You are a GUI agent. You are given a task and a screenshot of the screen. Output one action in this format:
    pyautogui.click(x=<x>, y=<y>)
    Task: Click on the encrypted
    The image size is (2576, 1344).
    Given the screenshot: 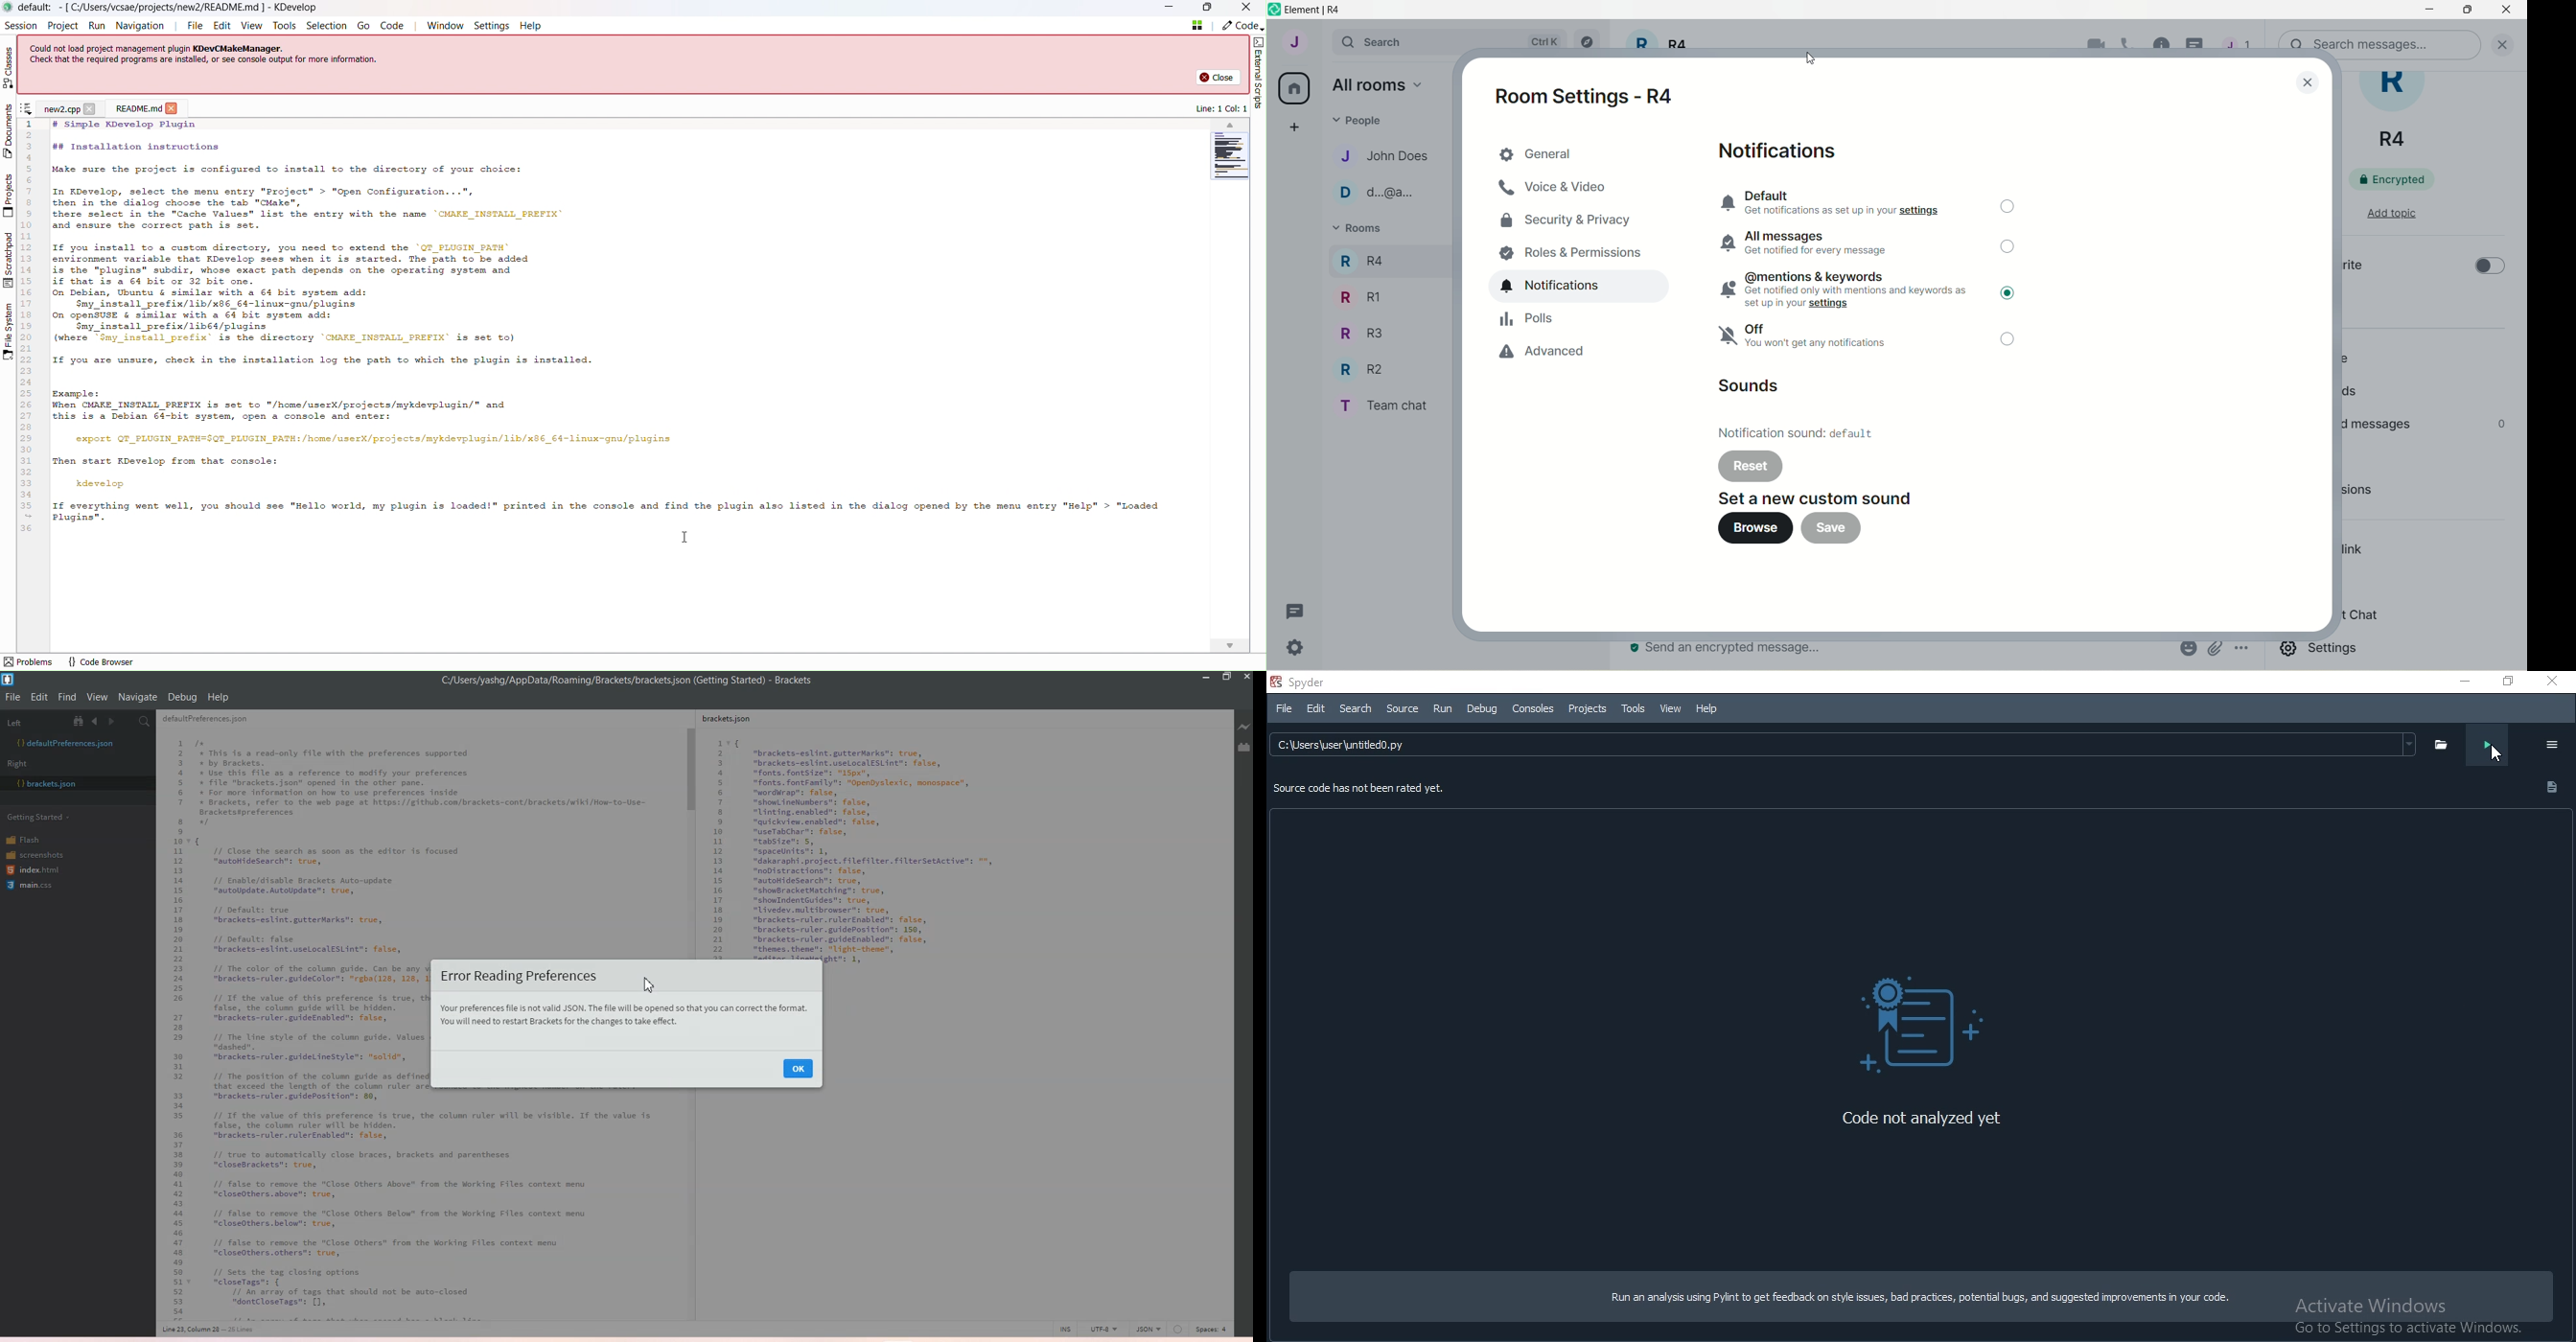 What is the action you would take?
    pyautogui.click(x=2400, y=179)
    